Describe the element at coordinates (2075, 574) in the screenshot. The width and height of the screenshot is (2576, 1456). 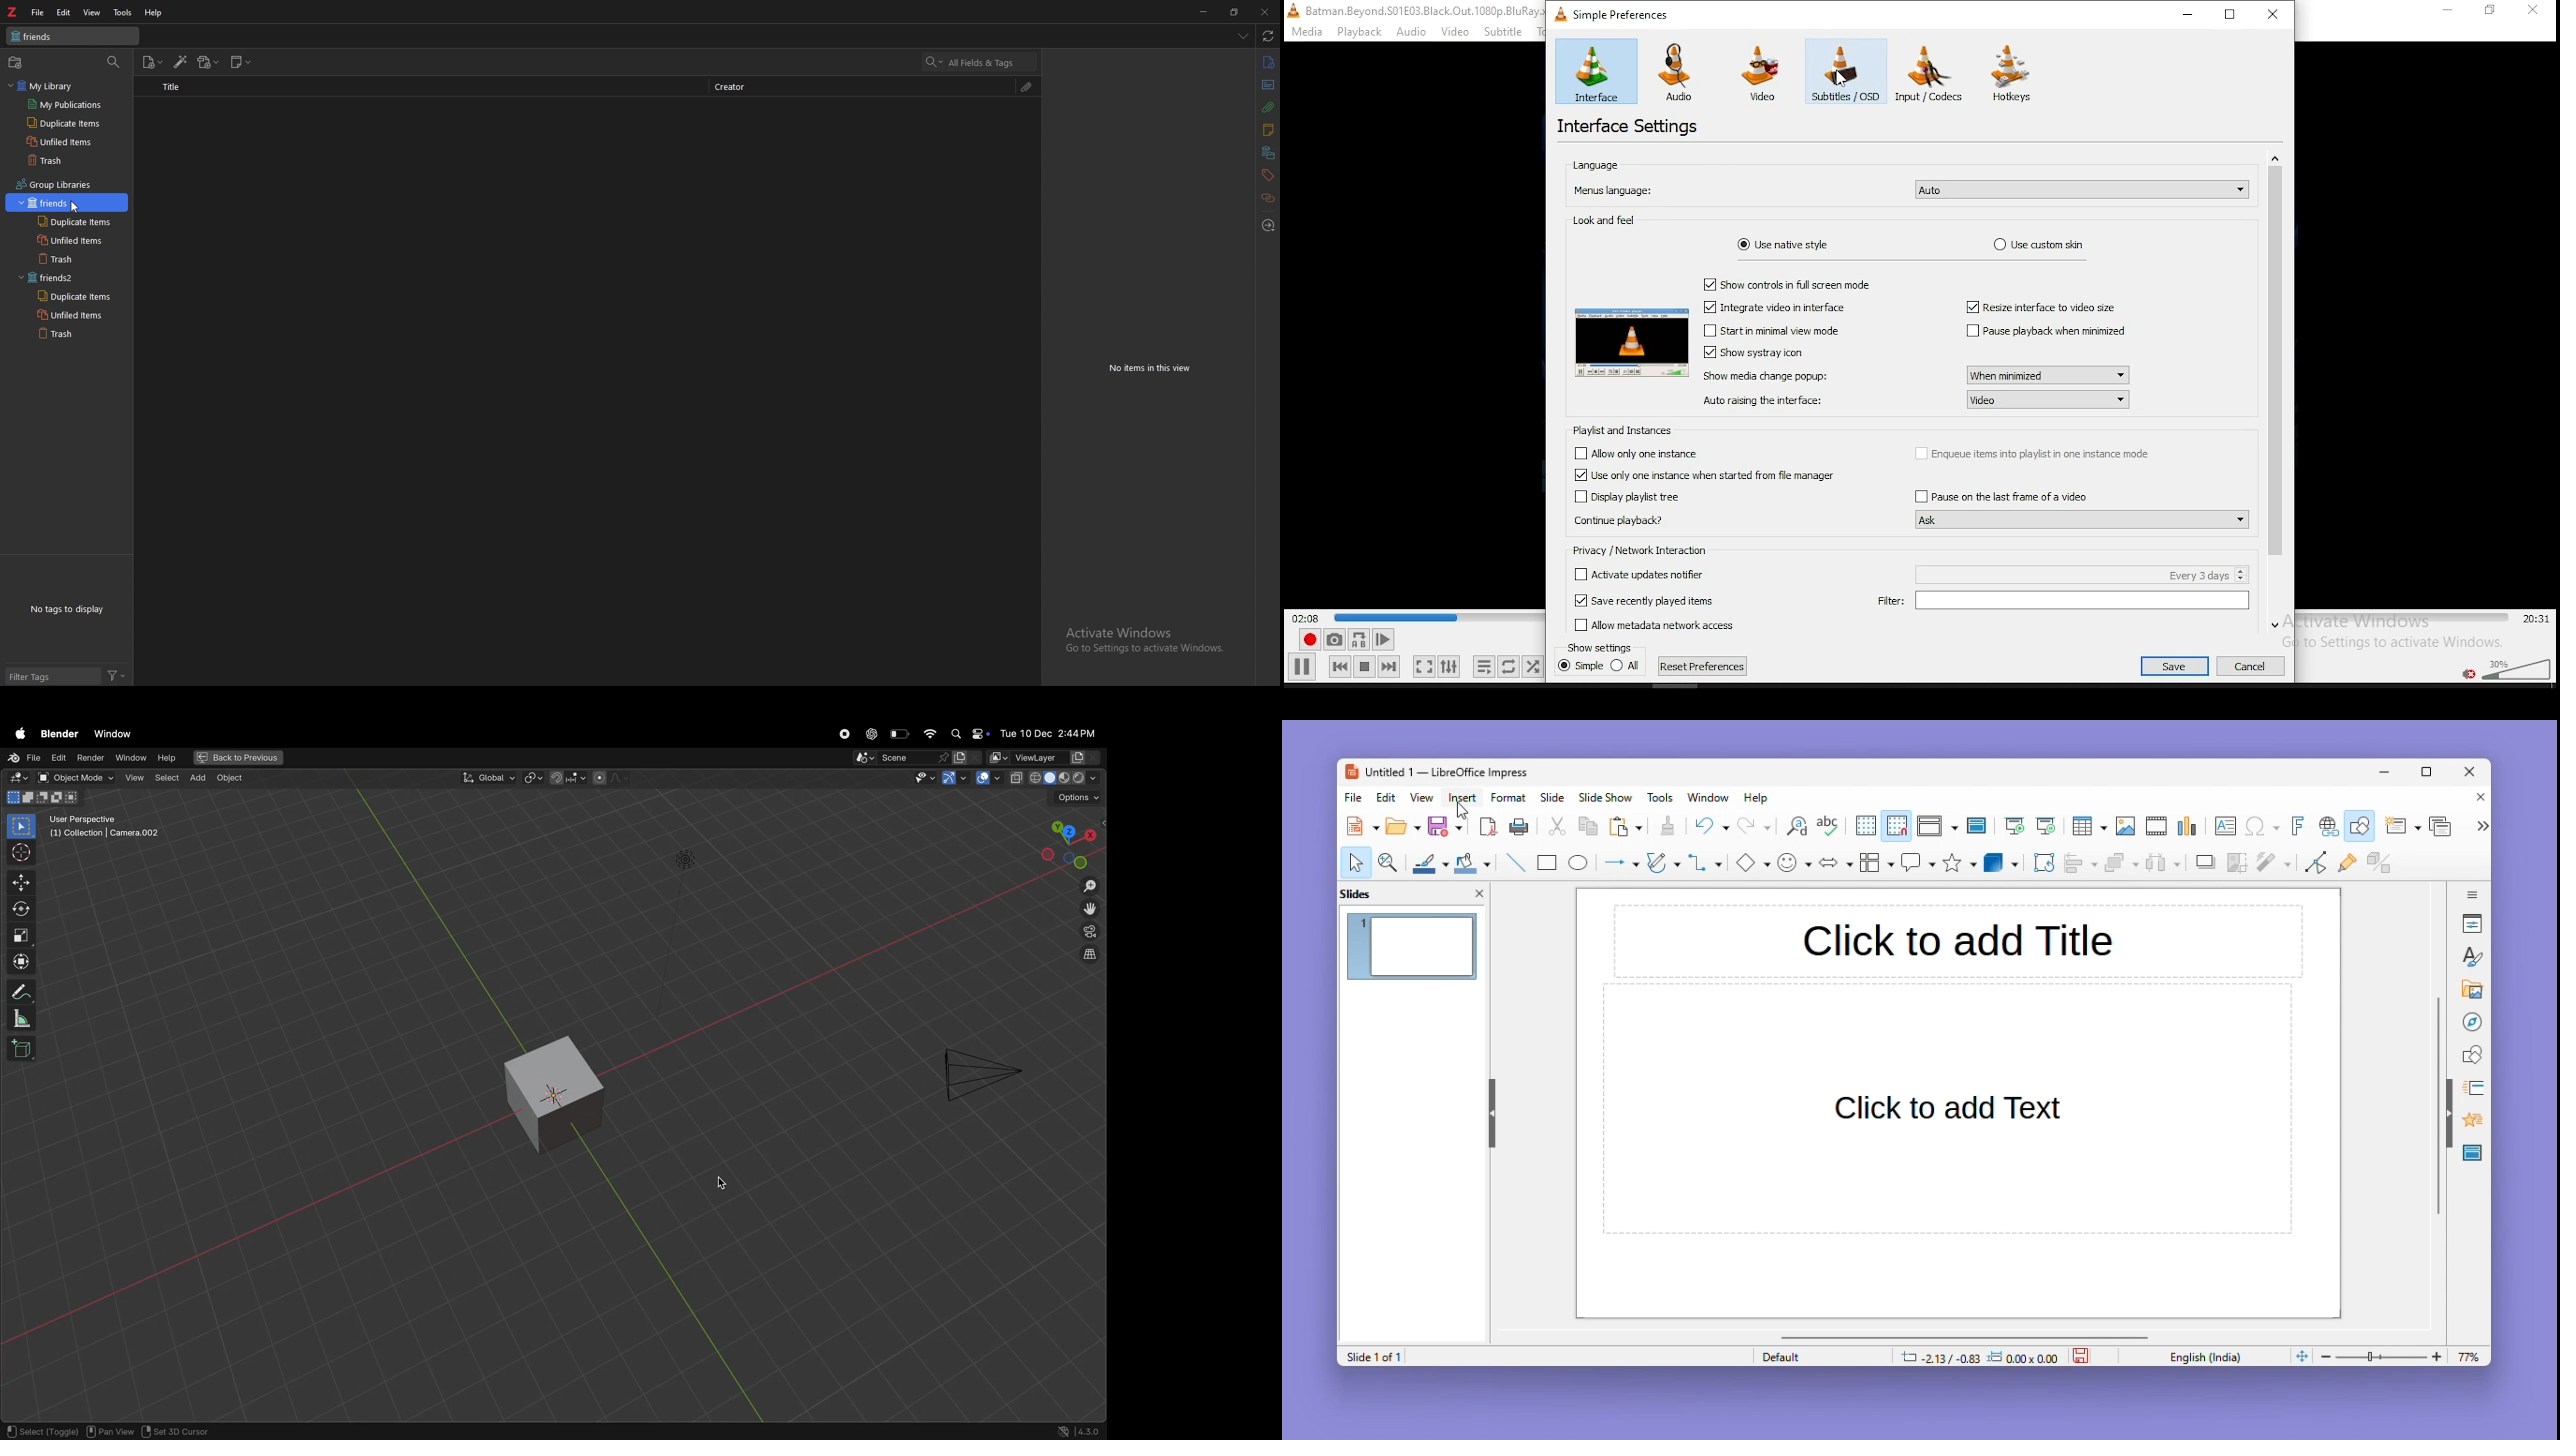
I see `` at that location.